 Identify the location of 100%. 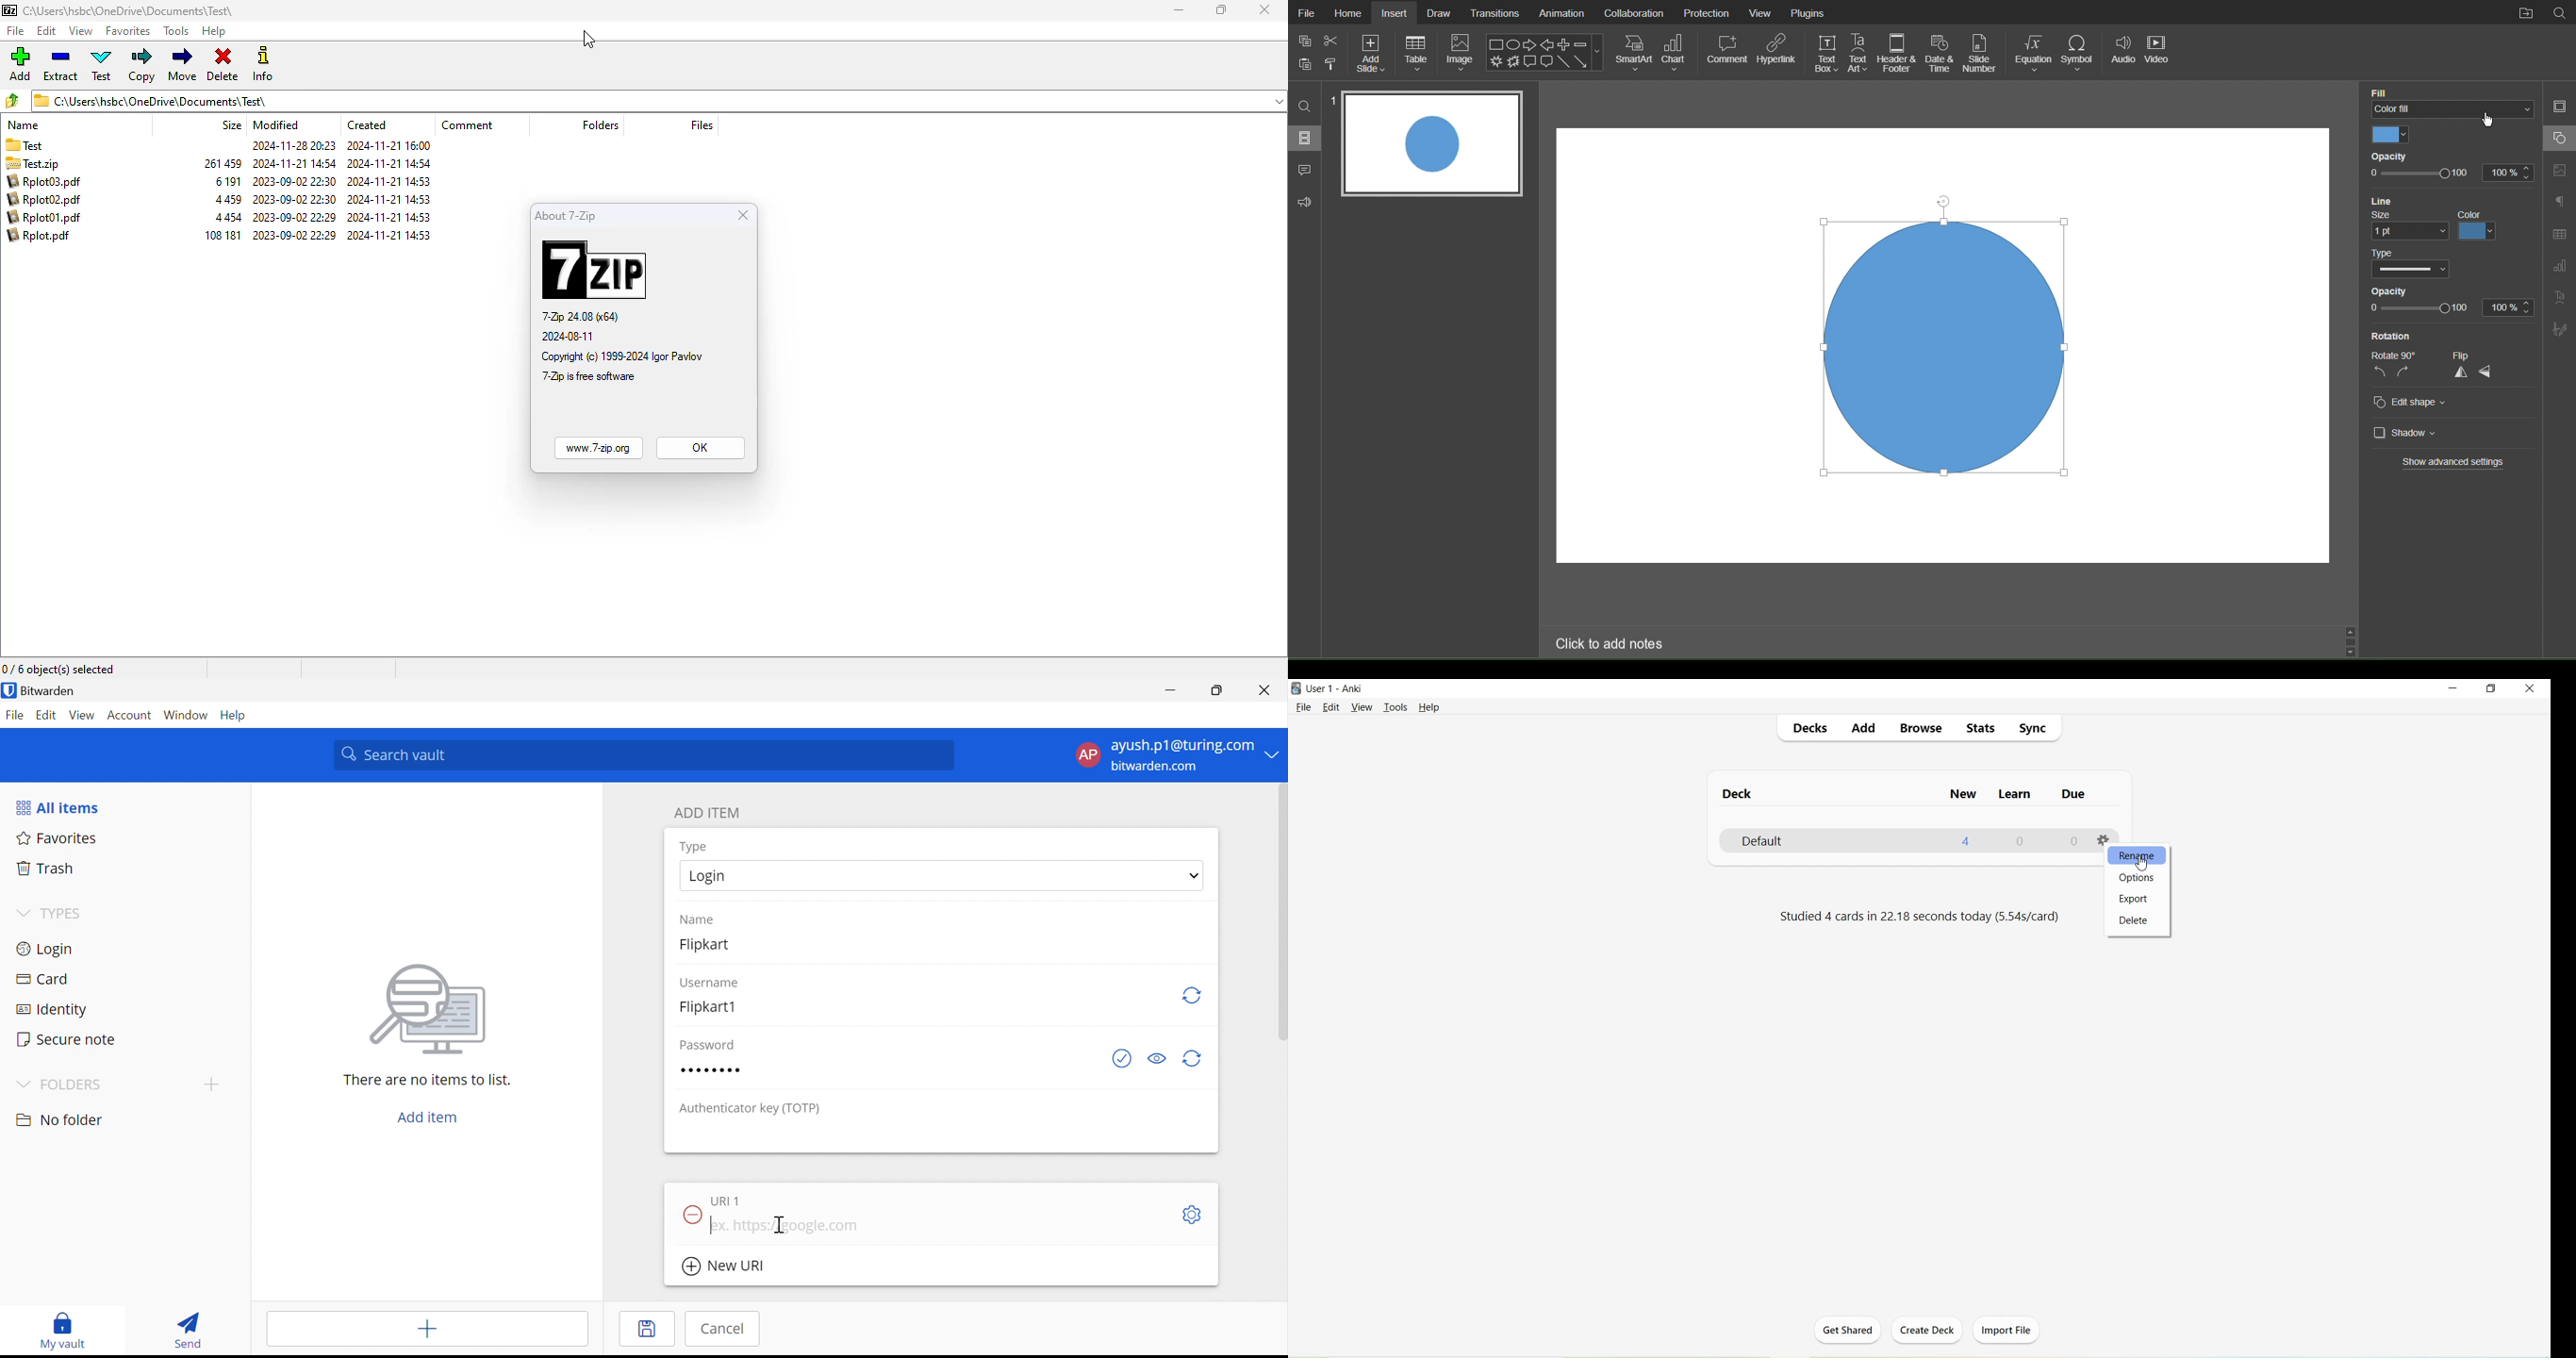
(2510, 172).